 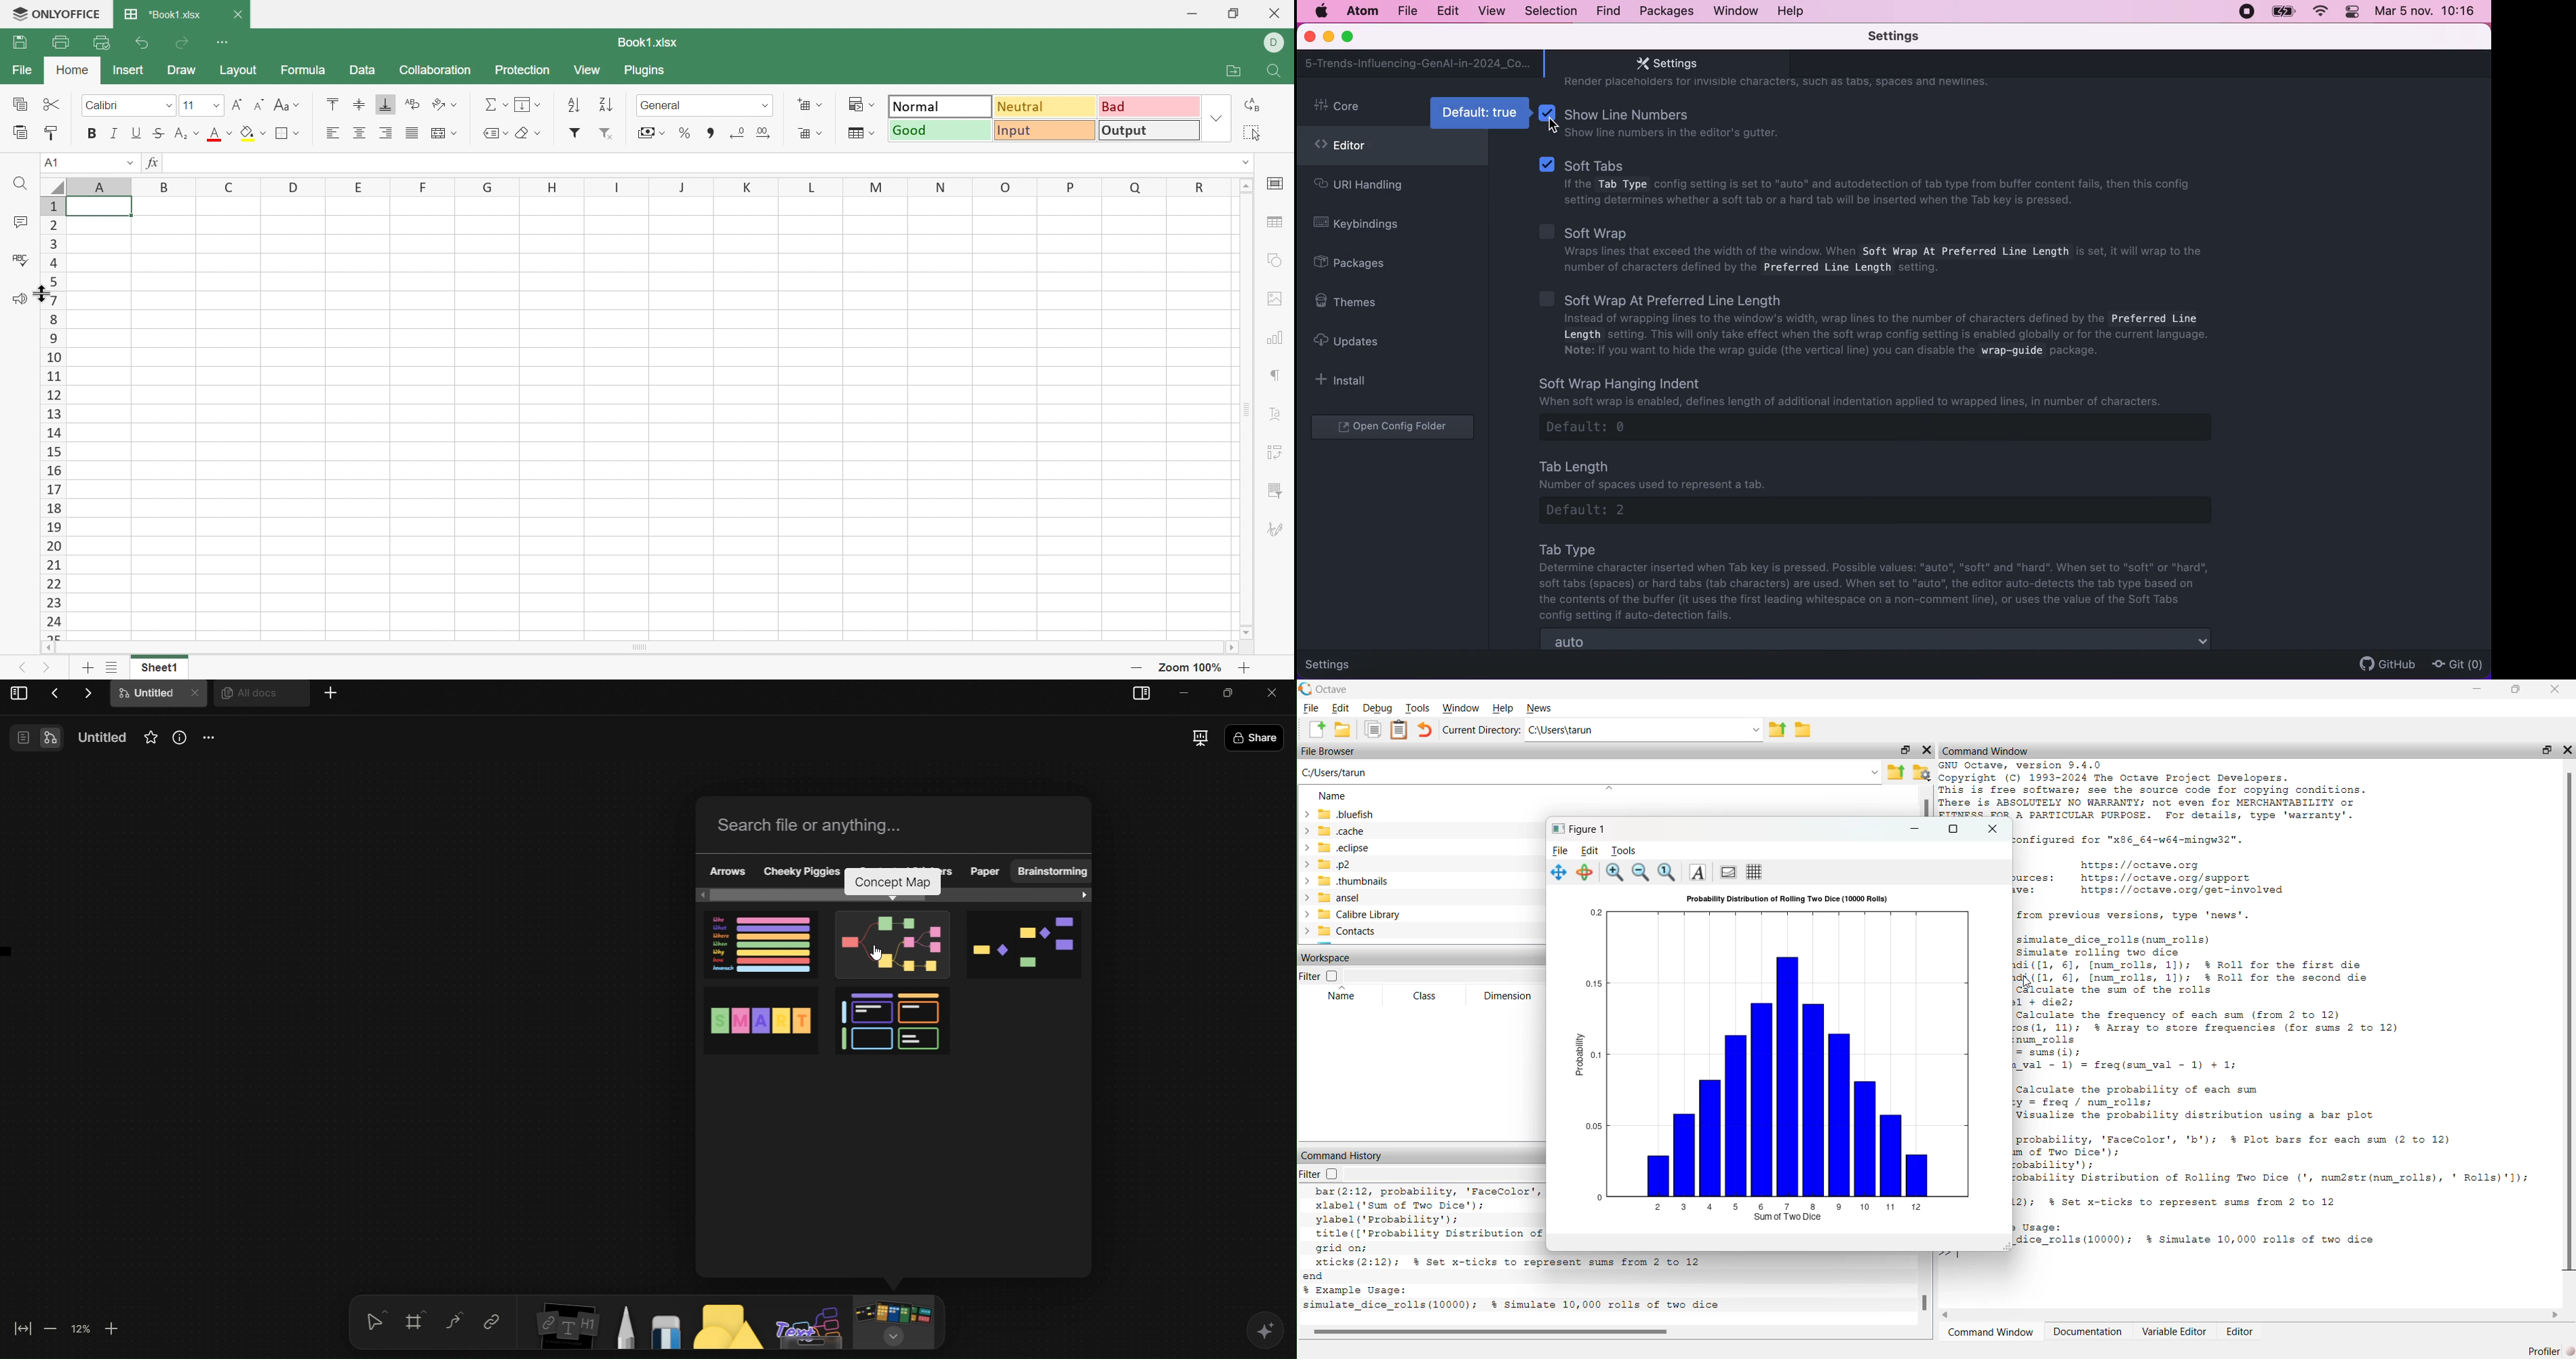 What do you see at coordinates (256, 135) in the screenshot?
I see `Fill color` at bounding box center [256, 135].